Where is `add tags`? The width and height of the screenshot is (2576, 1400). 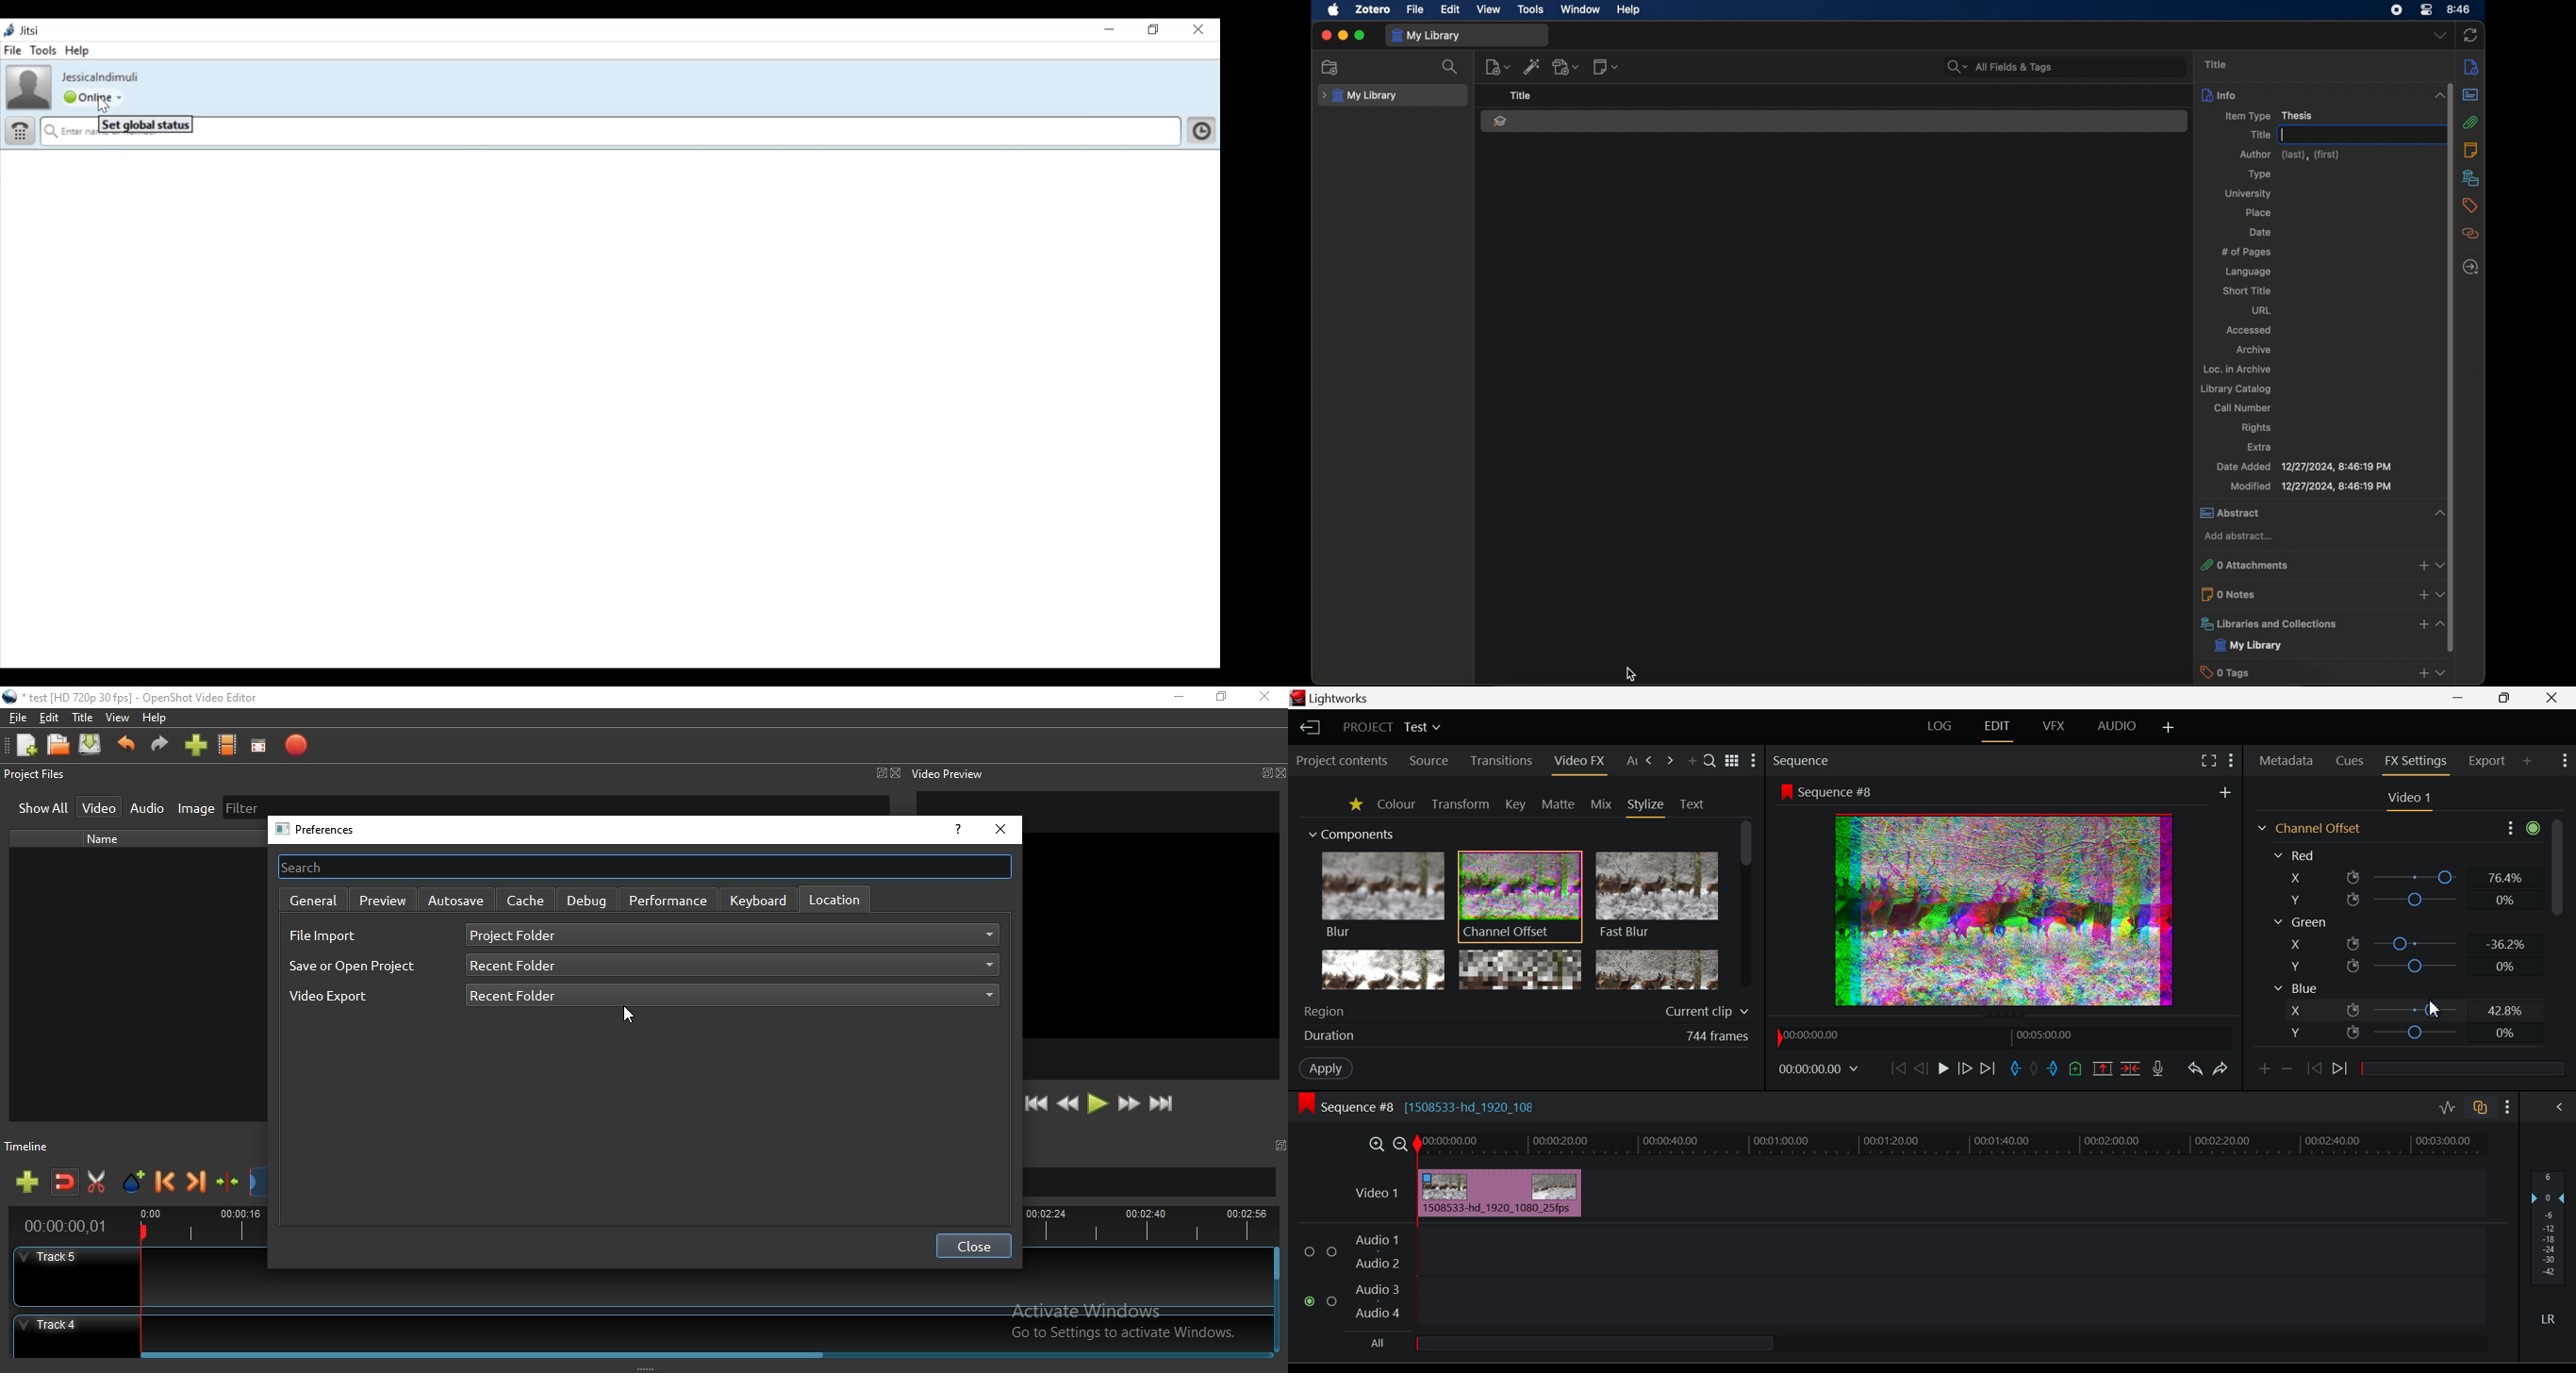 add tags is located at coordinates (2422, 674).